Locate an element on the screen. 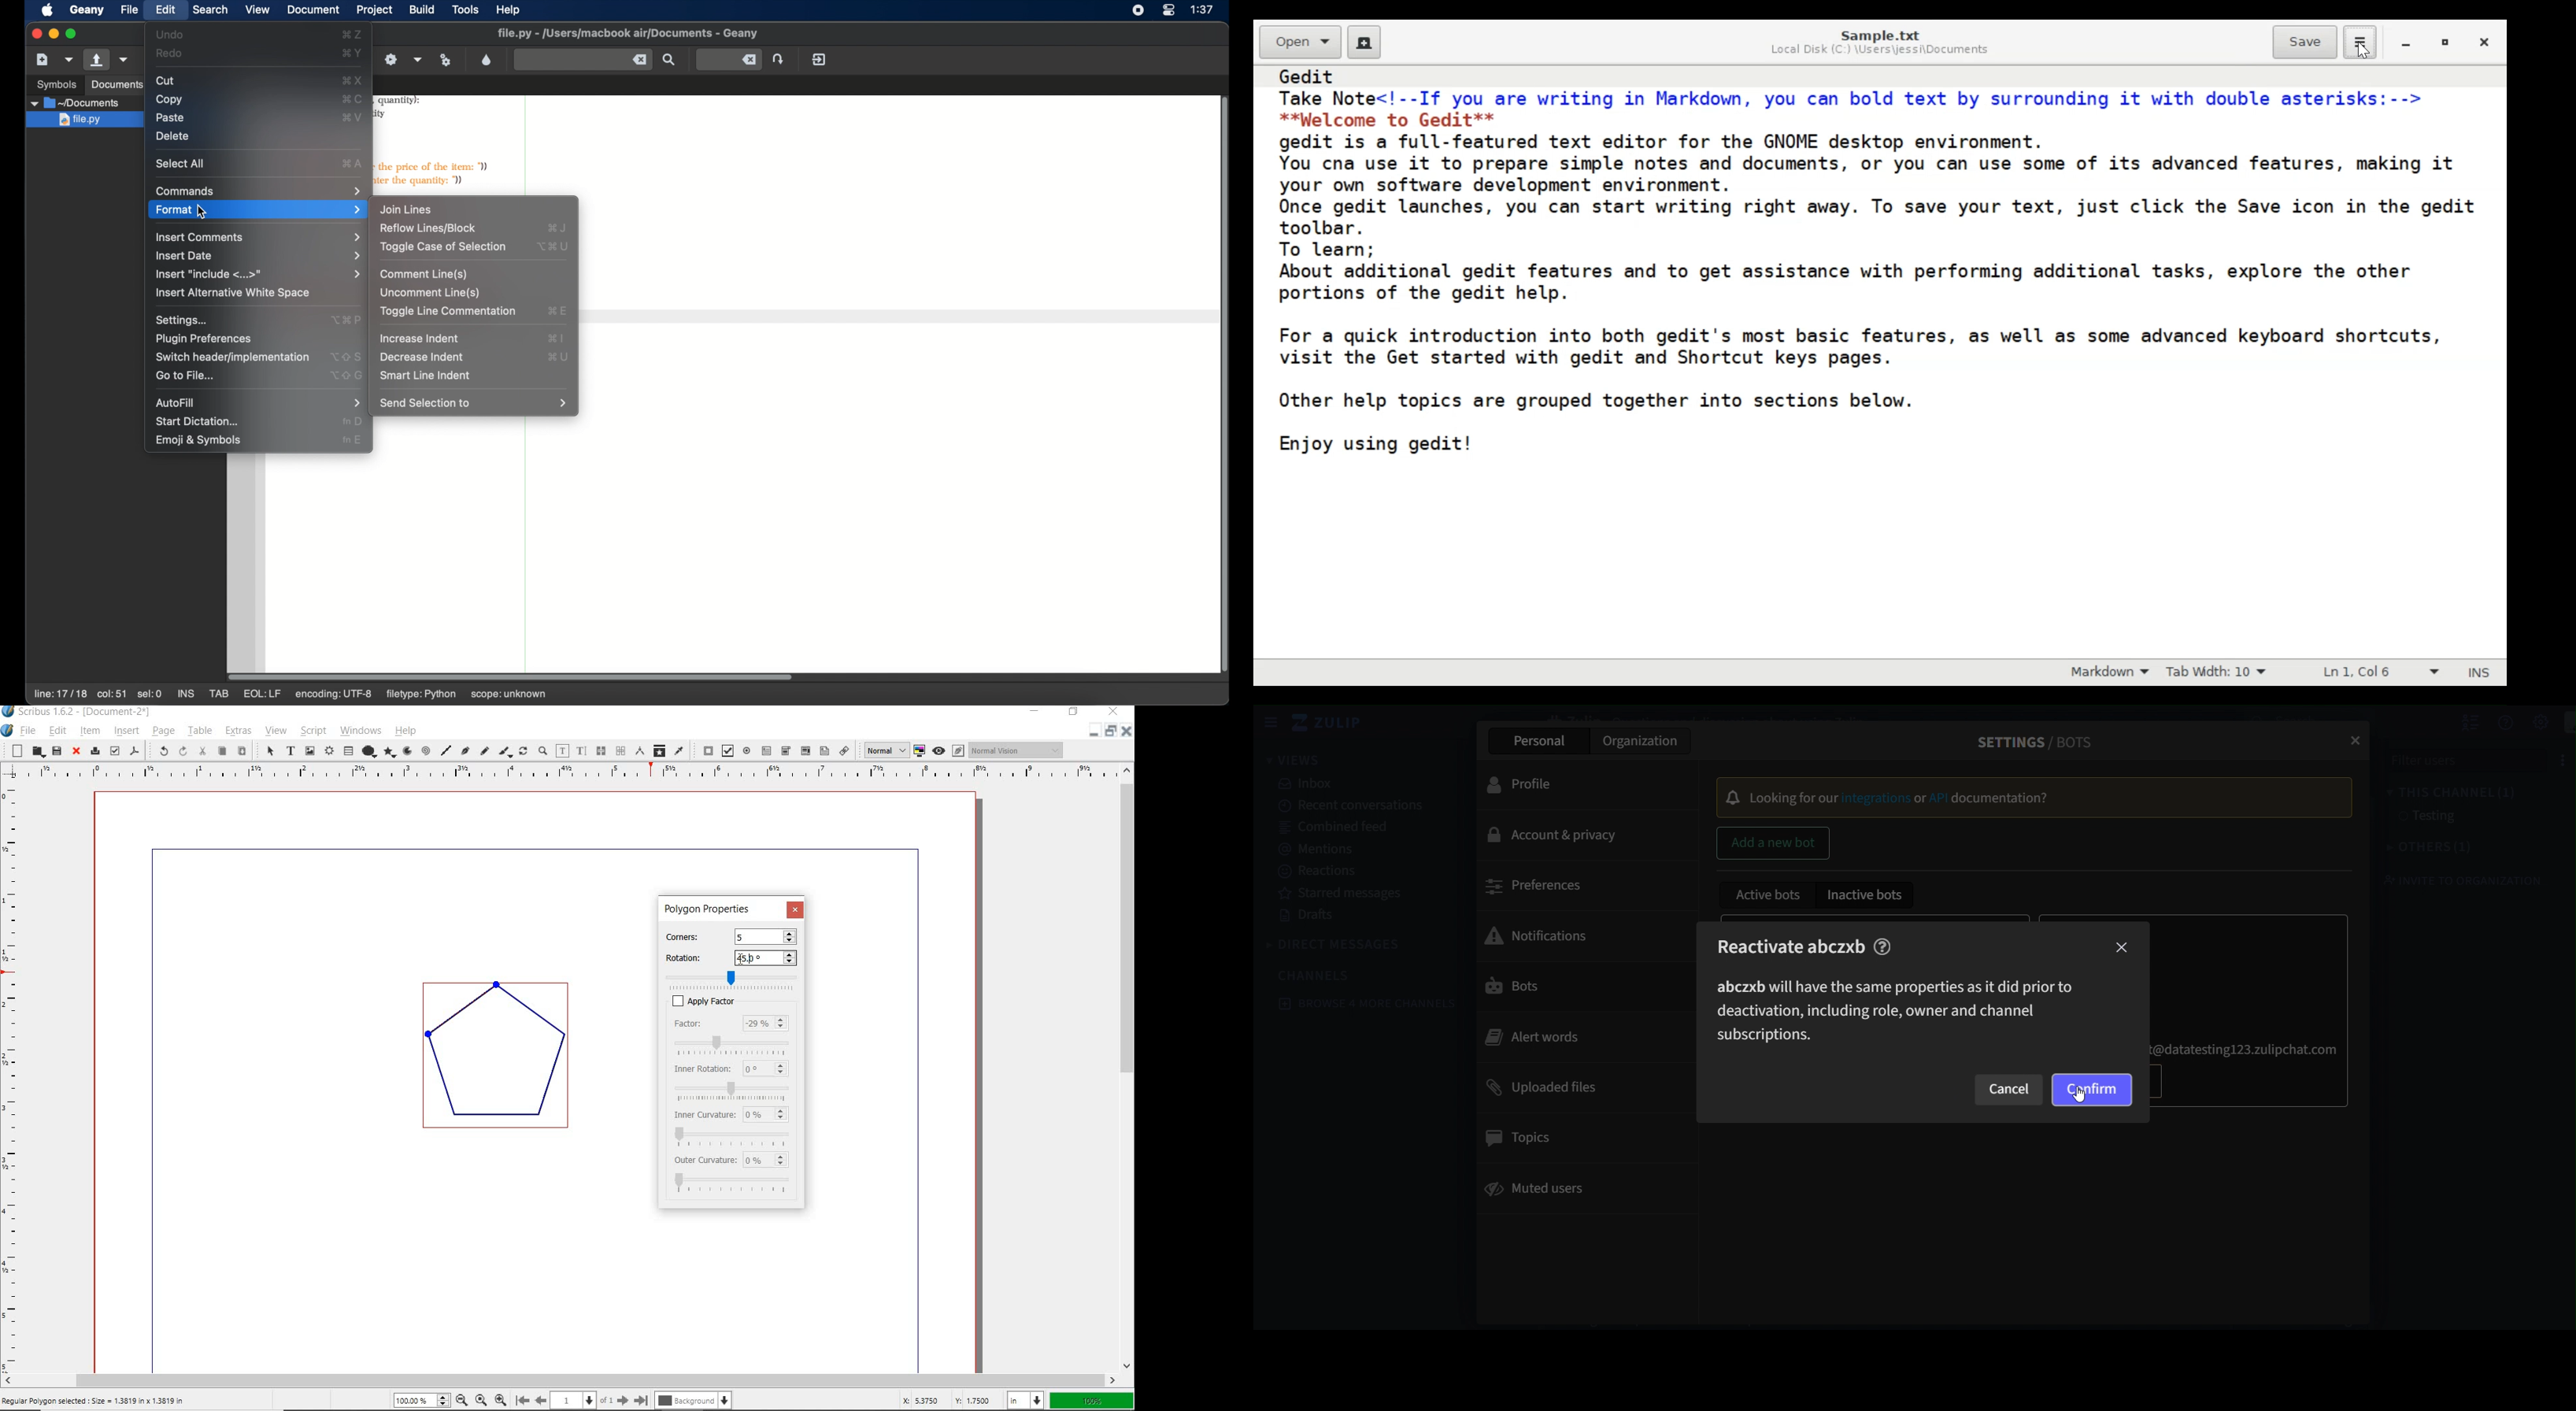  script is located at coordinates (312, 731).